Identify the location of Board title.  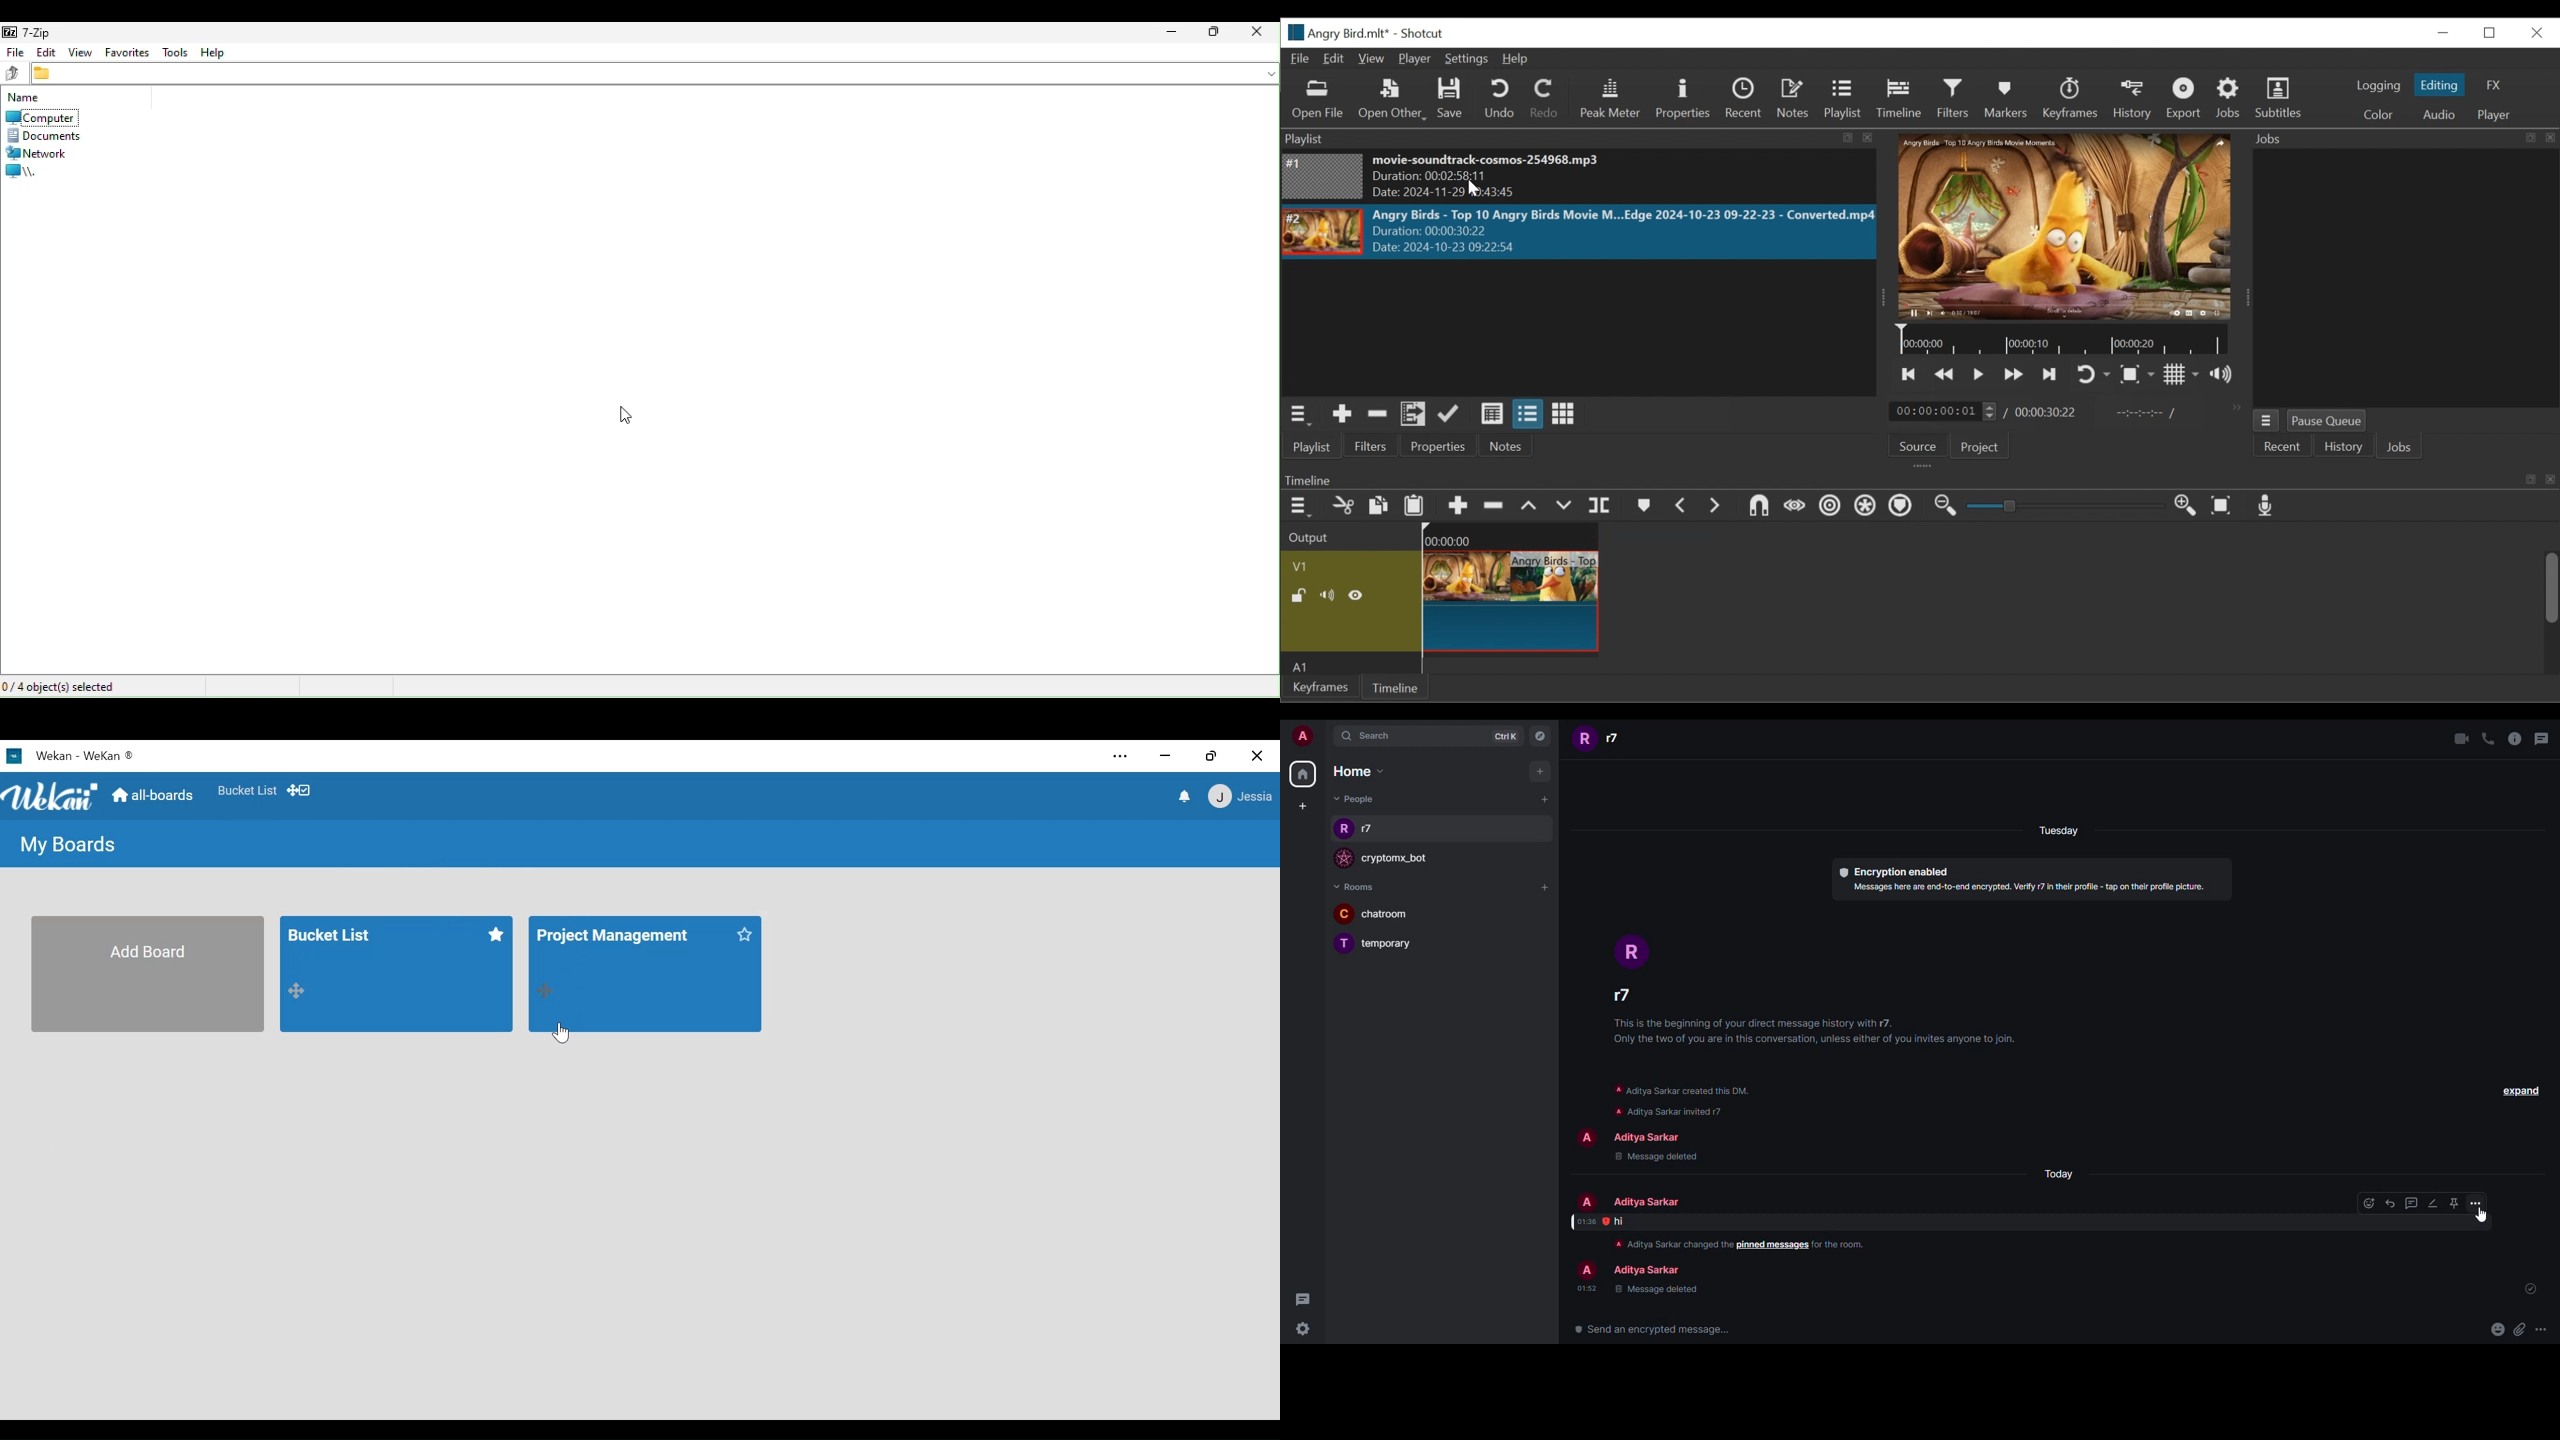
(621, 935).